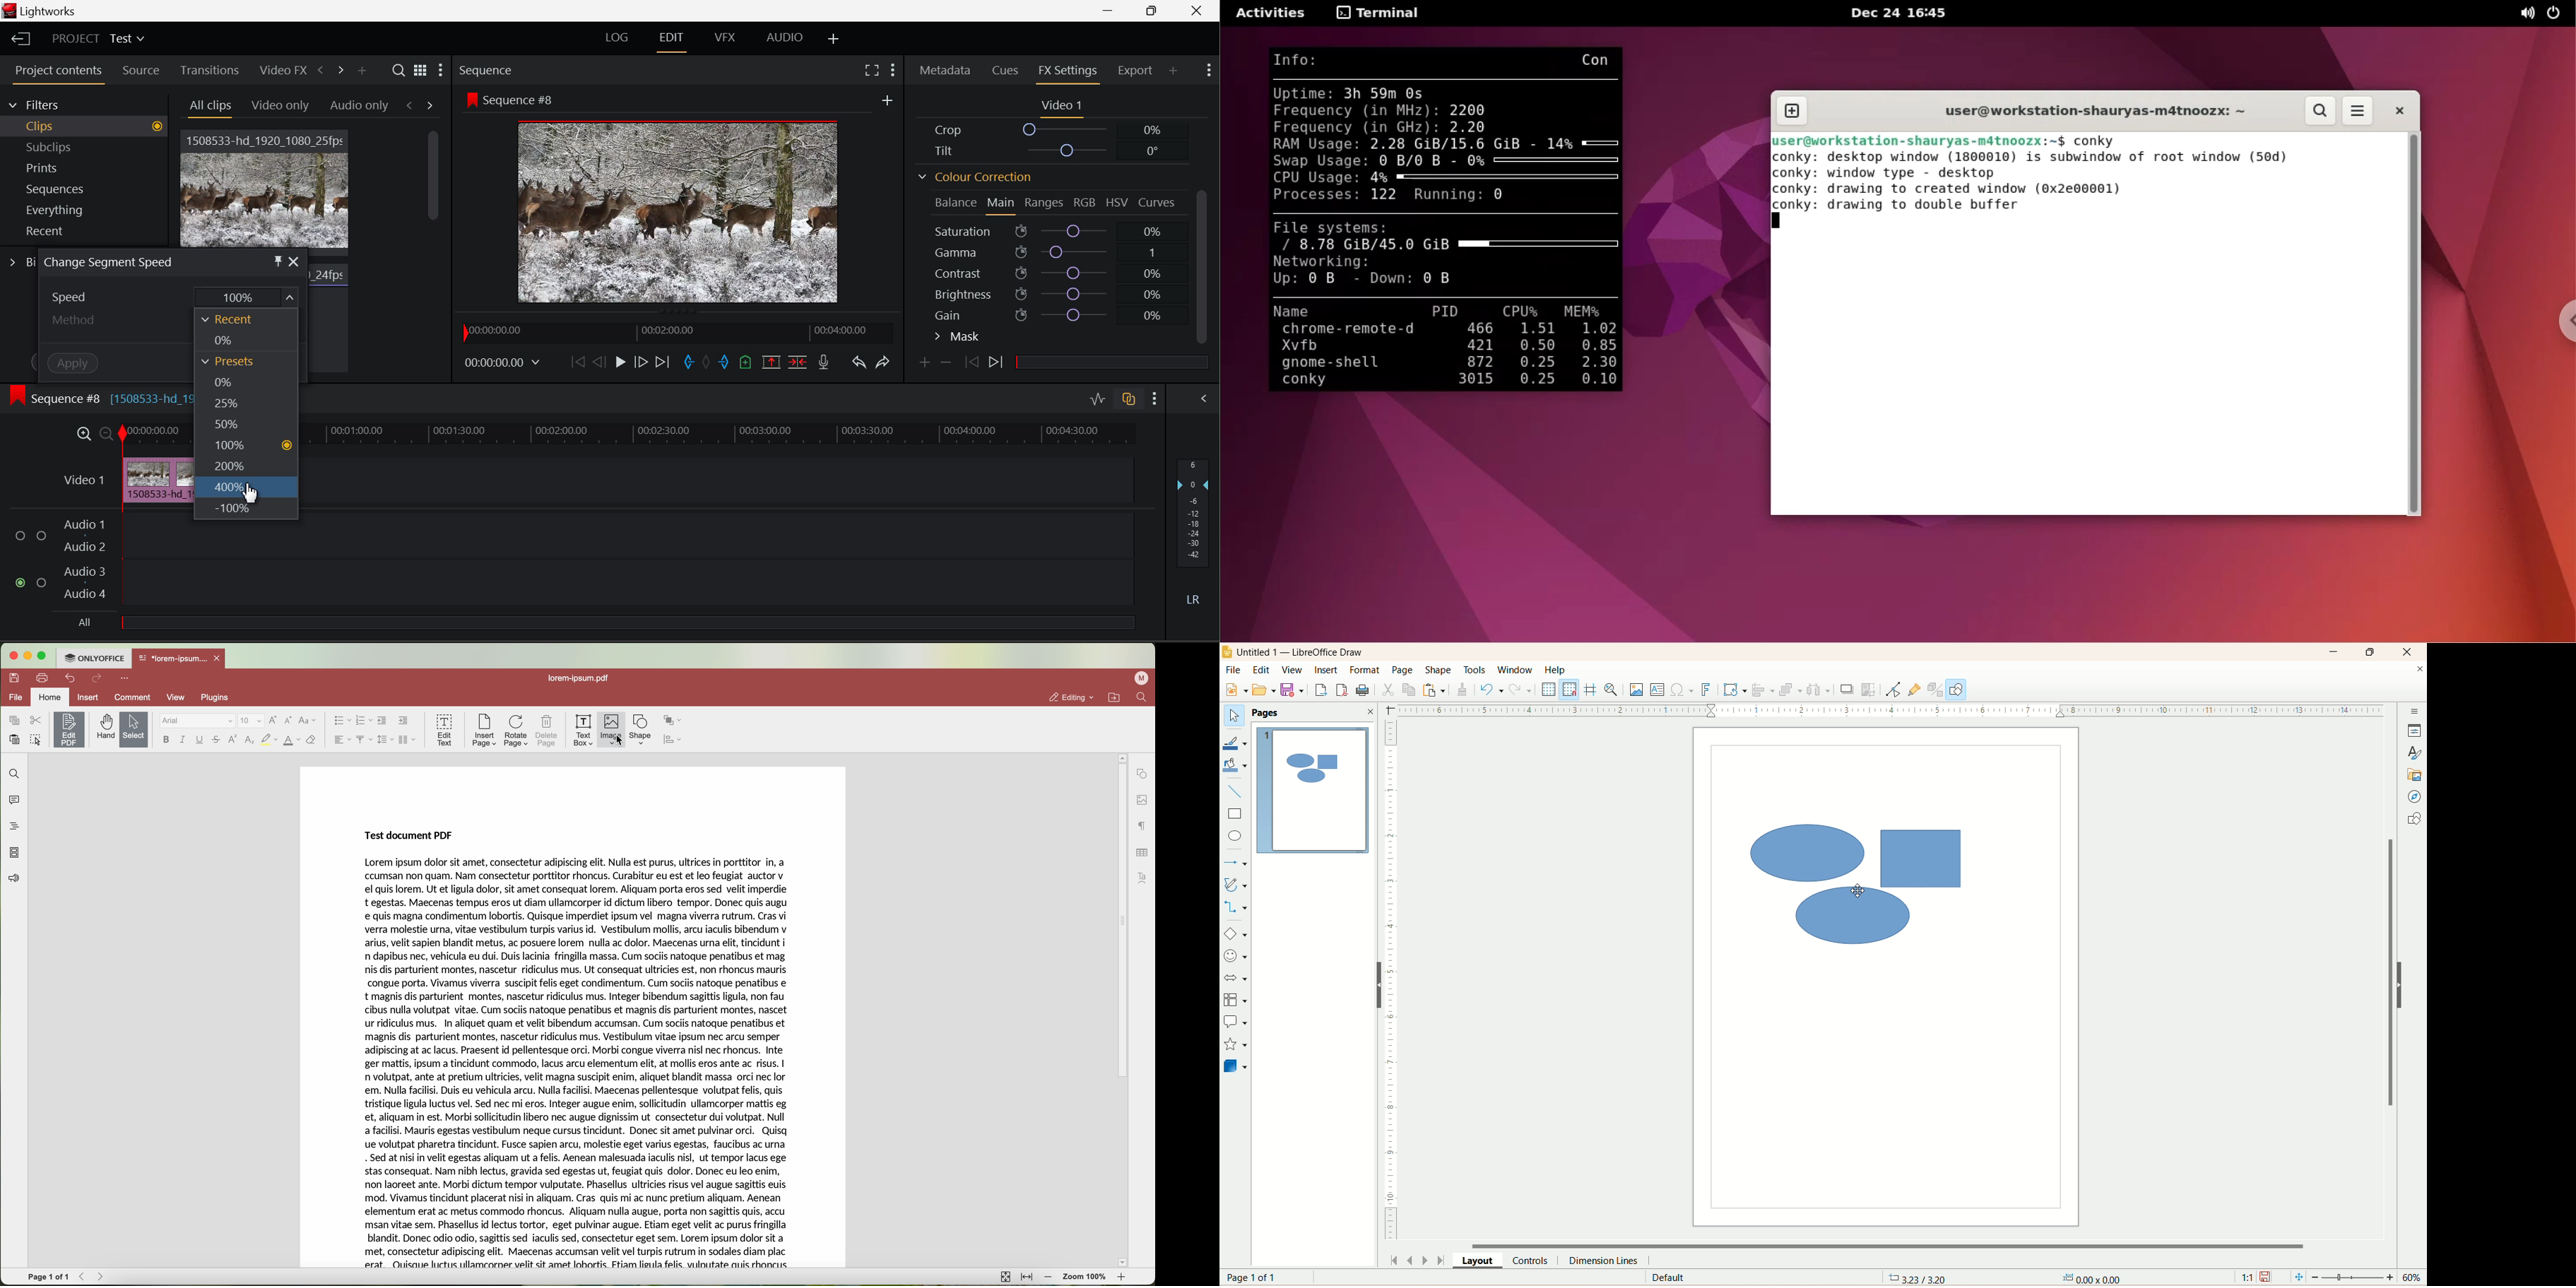 The image size is (2576, 1288). Describe the element at coordinates (1227, 652) in the screenshot. I see `logo` at that location.